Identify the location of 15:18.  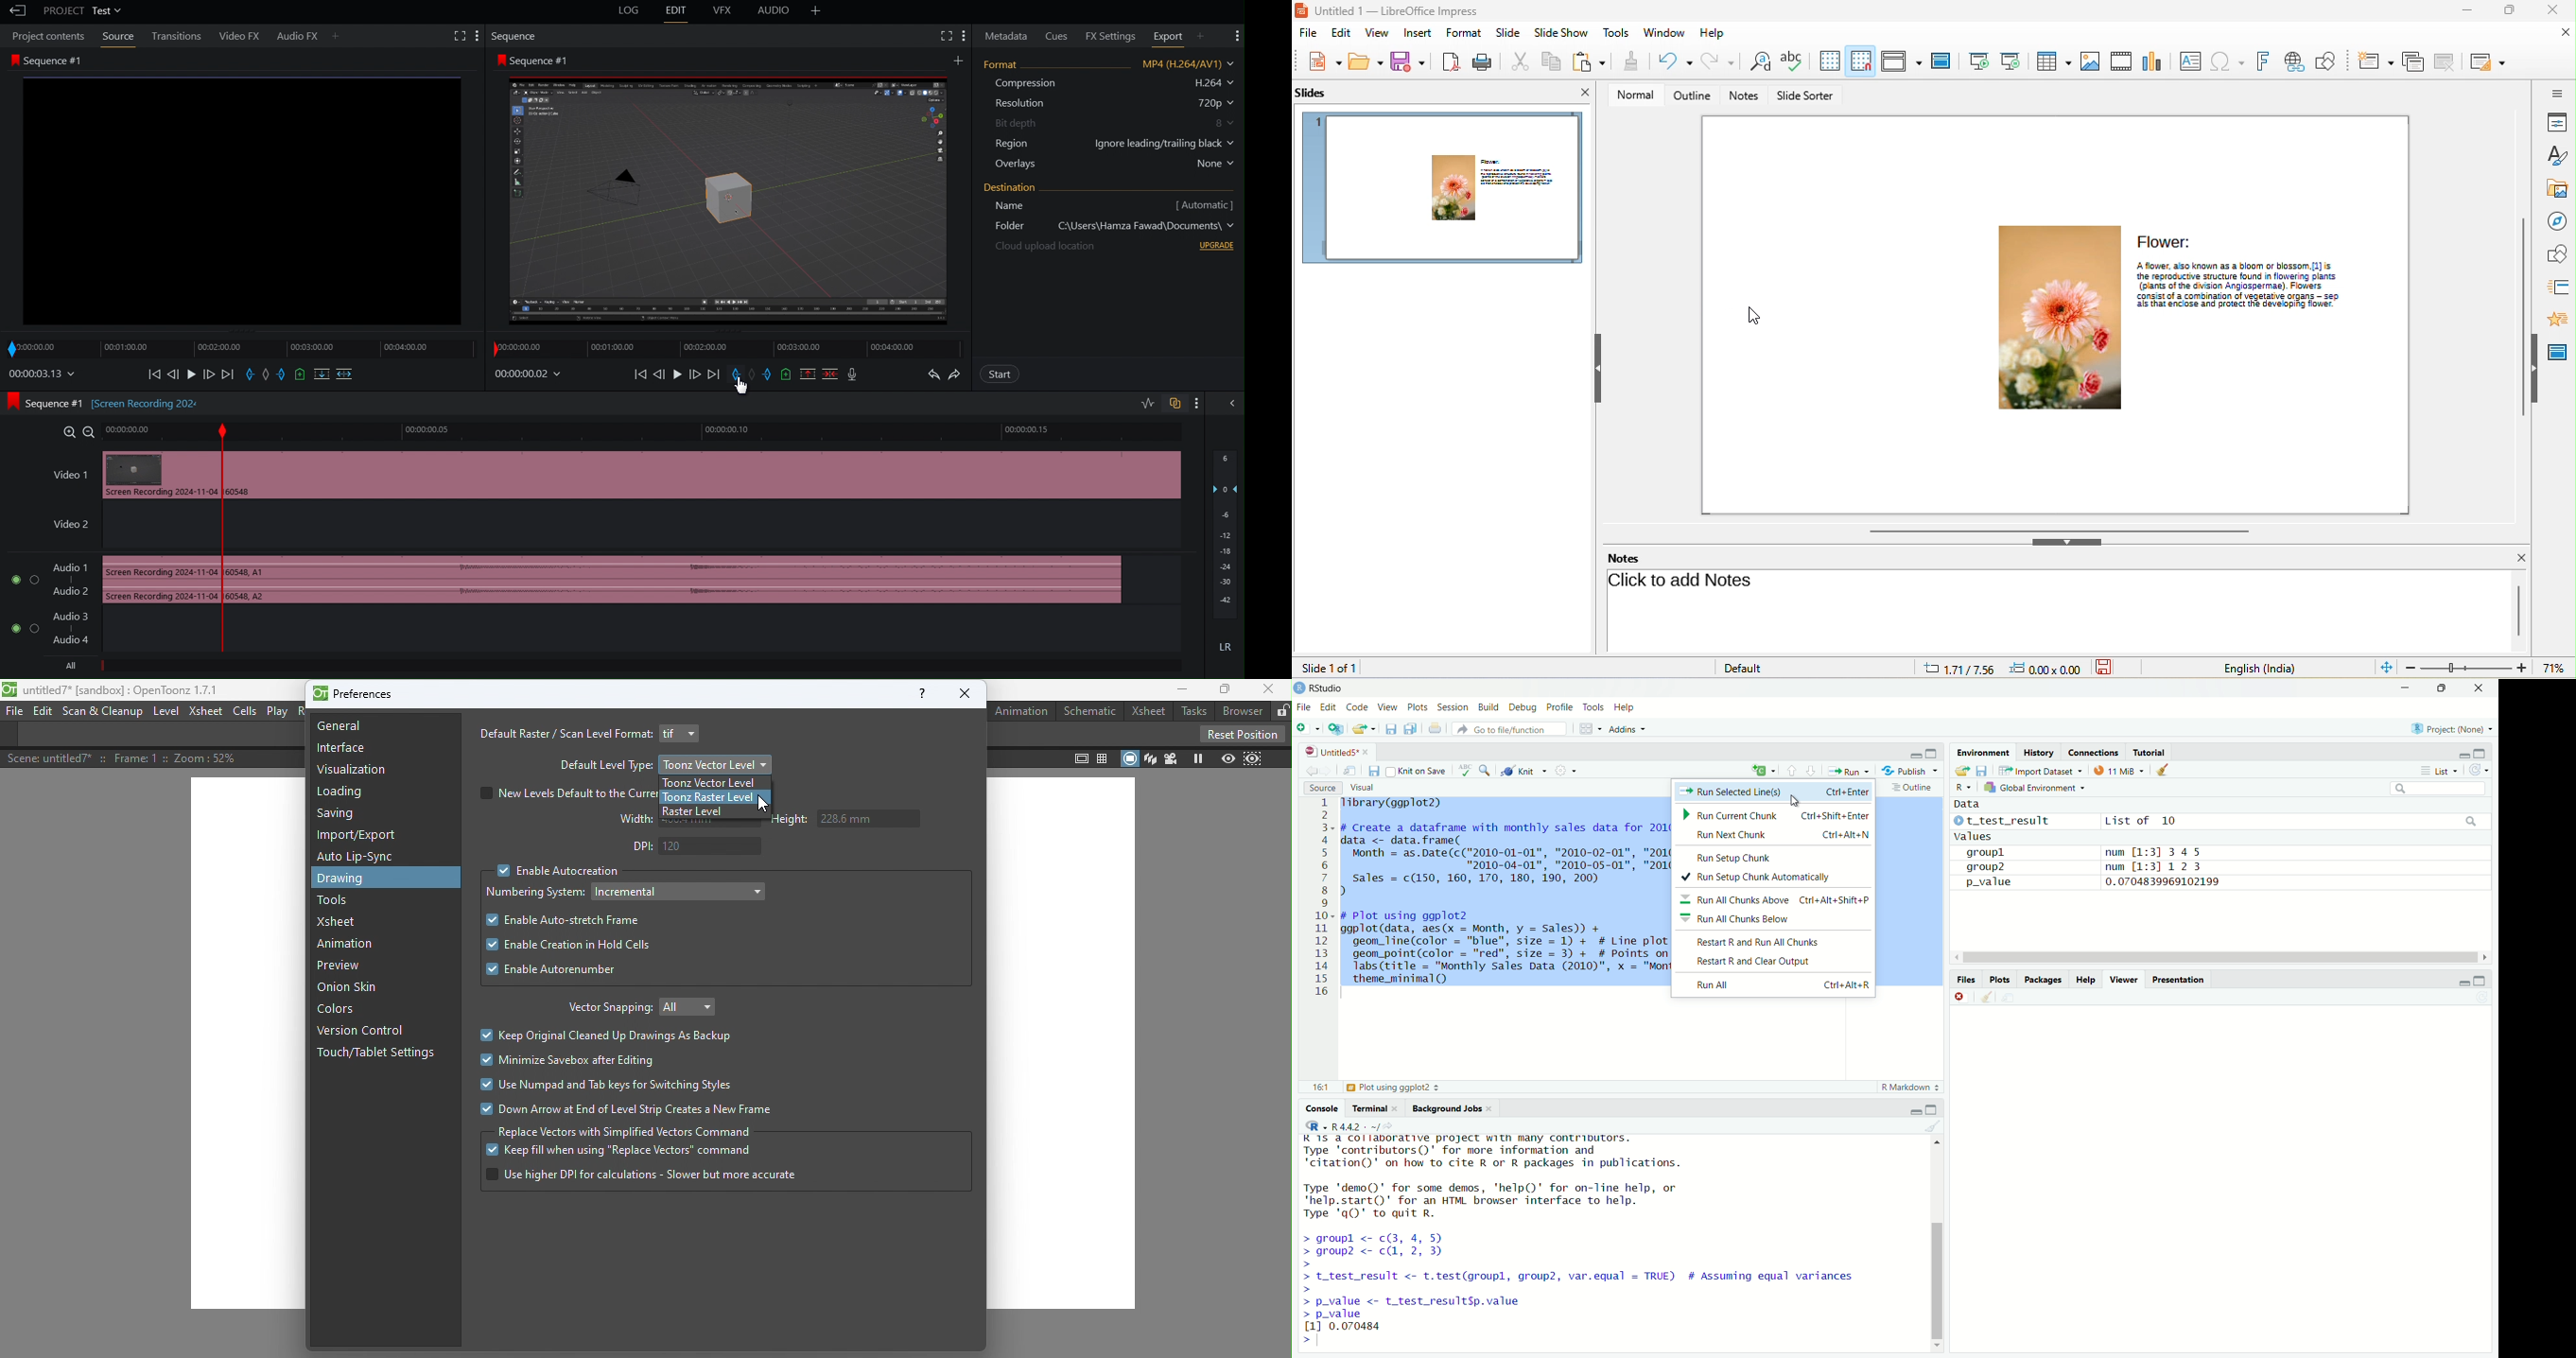
(1320, 1088).